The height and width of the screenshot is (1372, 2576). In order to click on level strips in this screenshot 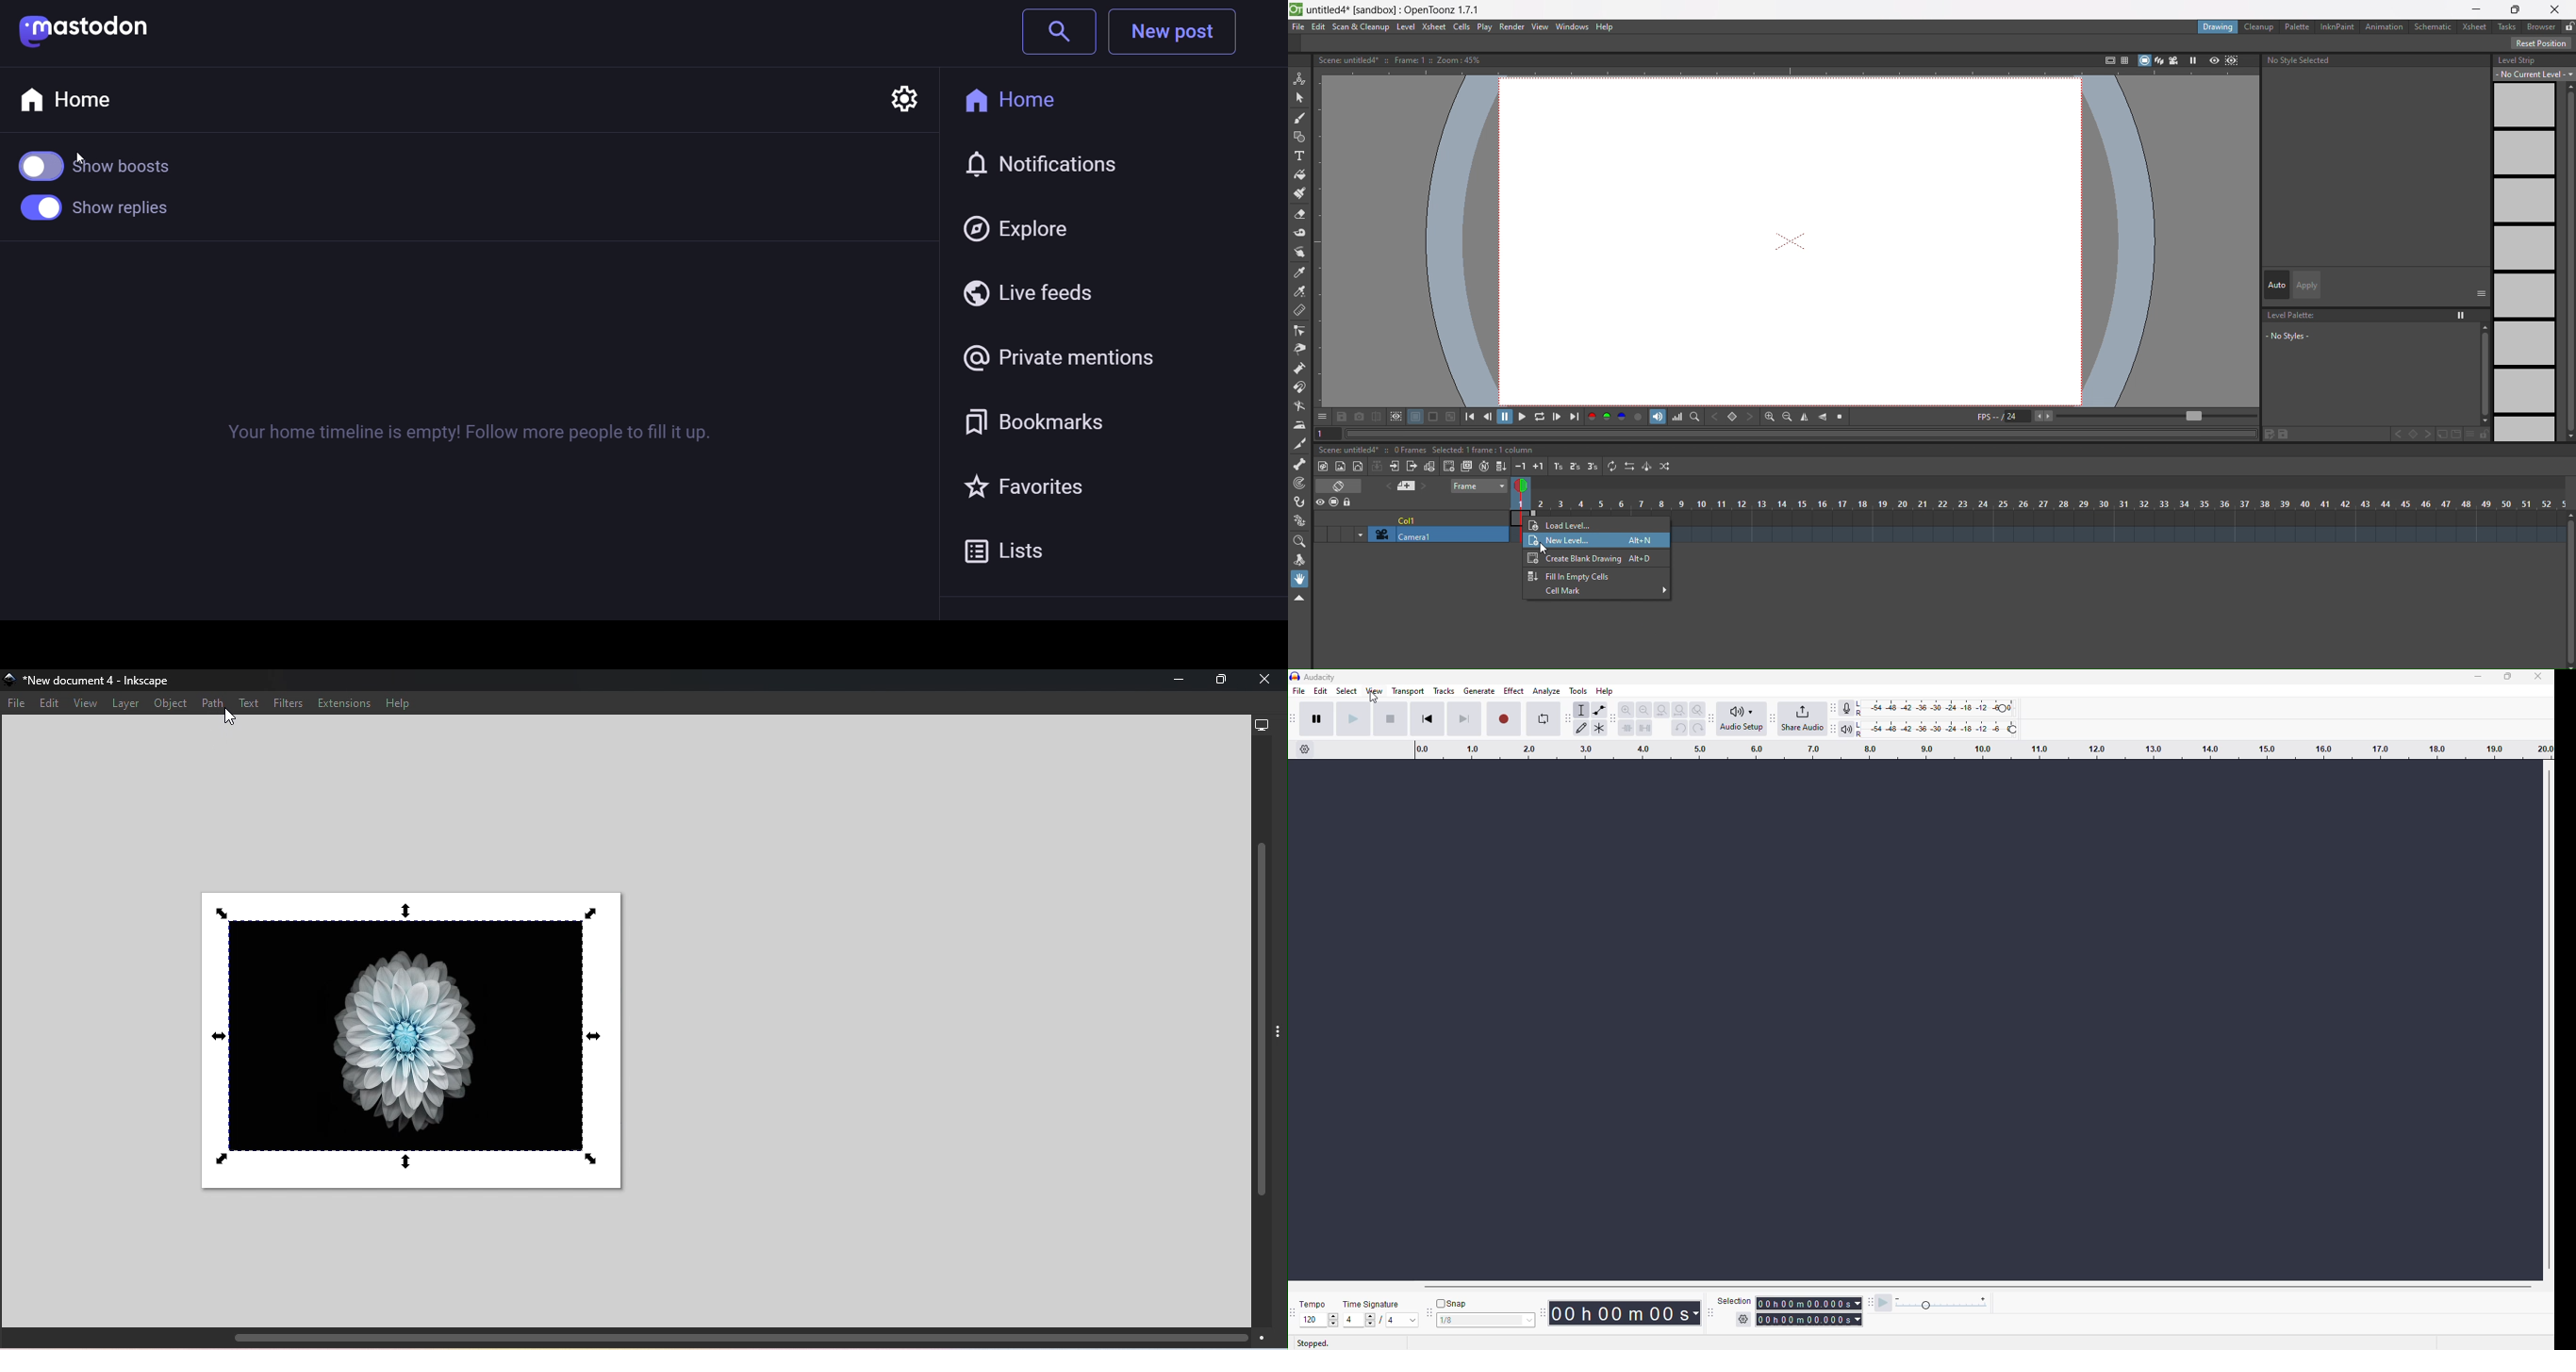, I will do `click(2524, 262)`.